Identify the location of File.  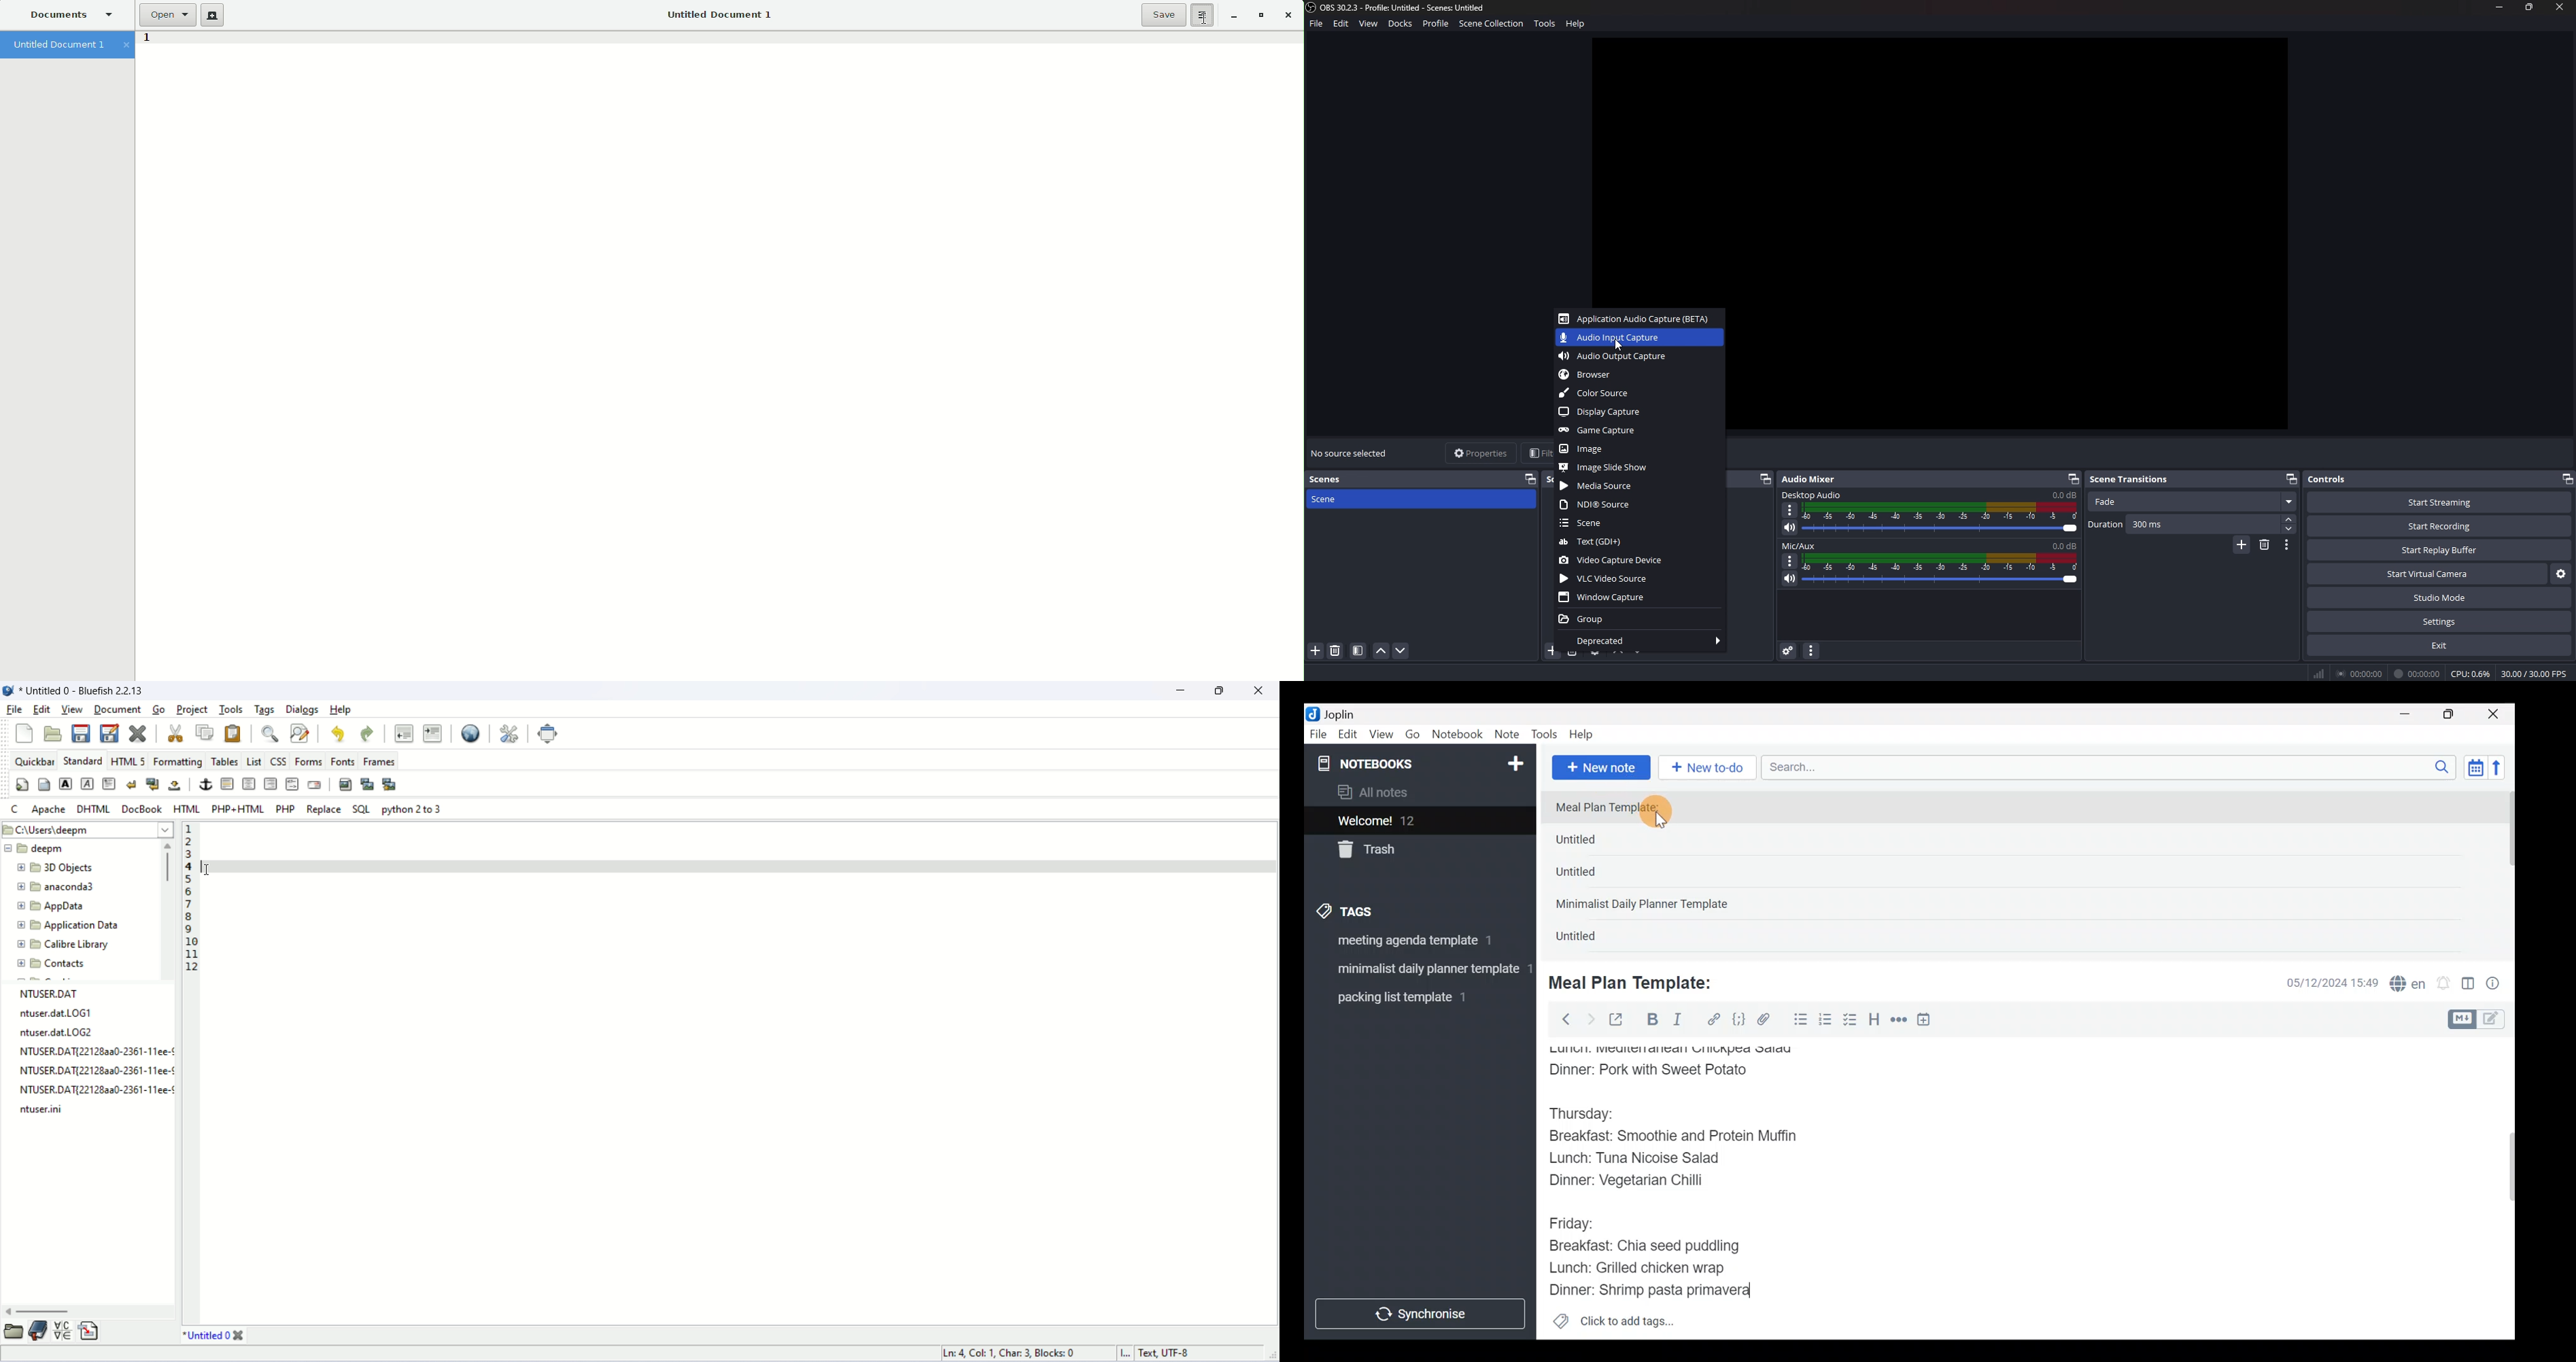
(1319, 735).